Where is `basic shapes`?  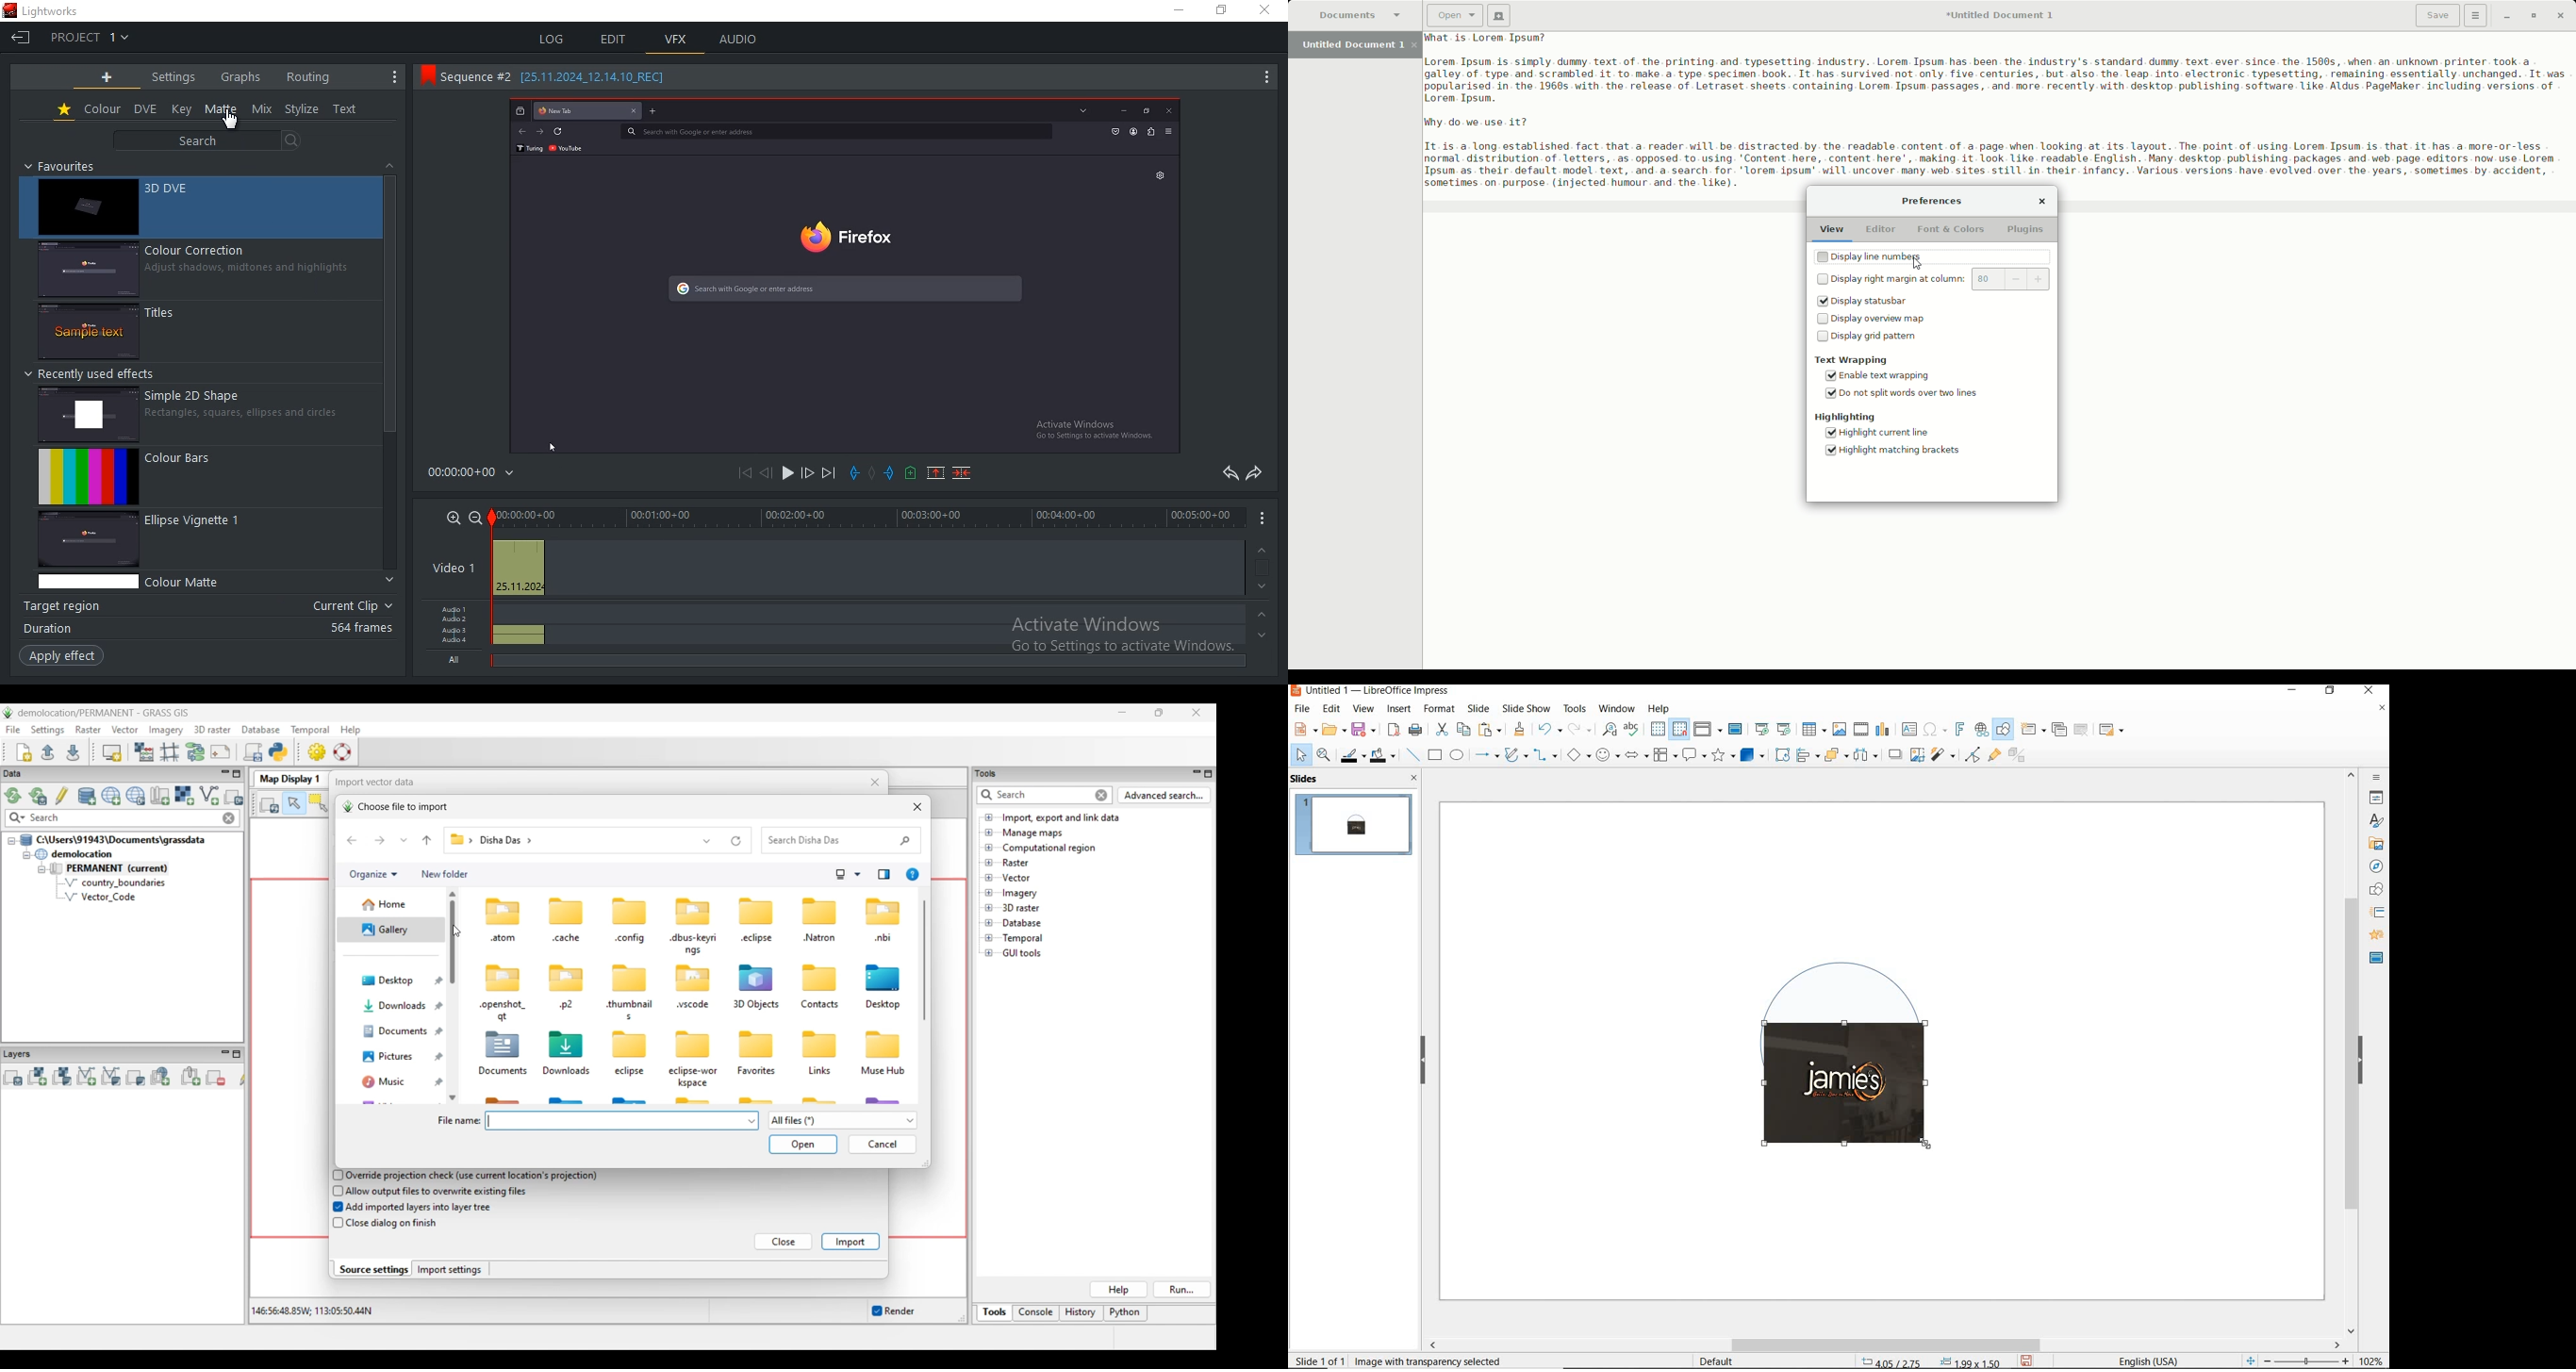 basic shapes is located at coordinates (1578, 757).